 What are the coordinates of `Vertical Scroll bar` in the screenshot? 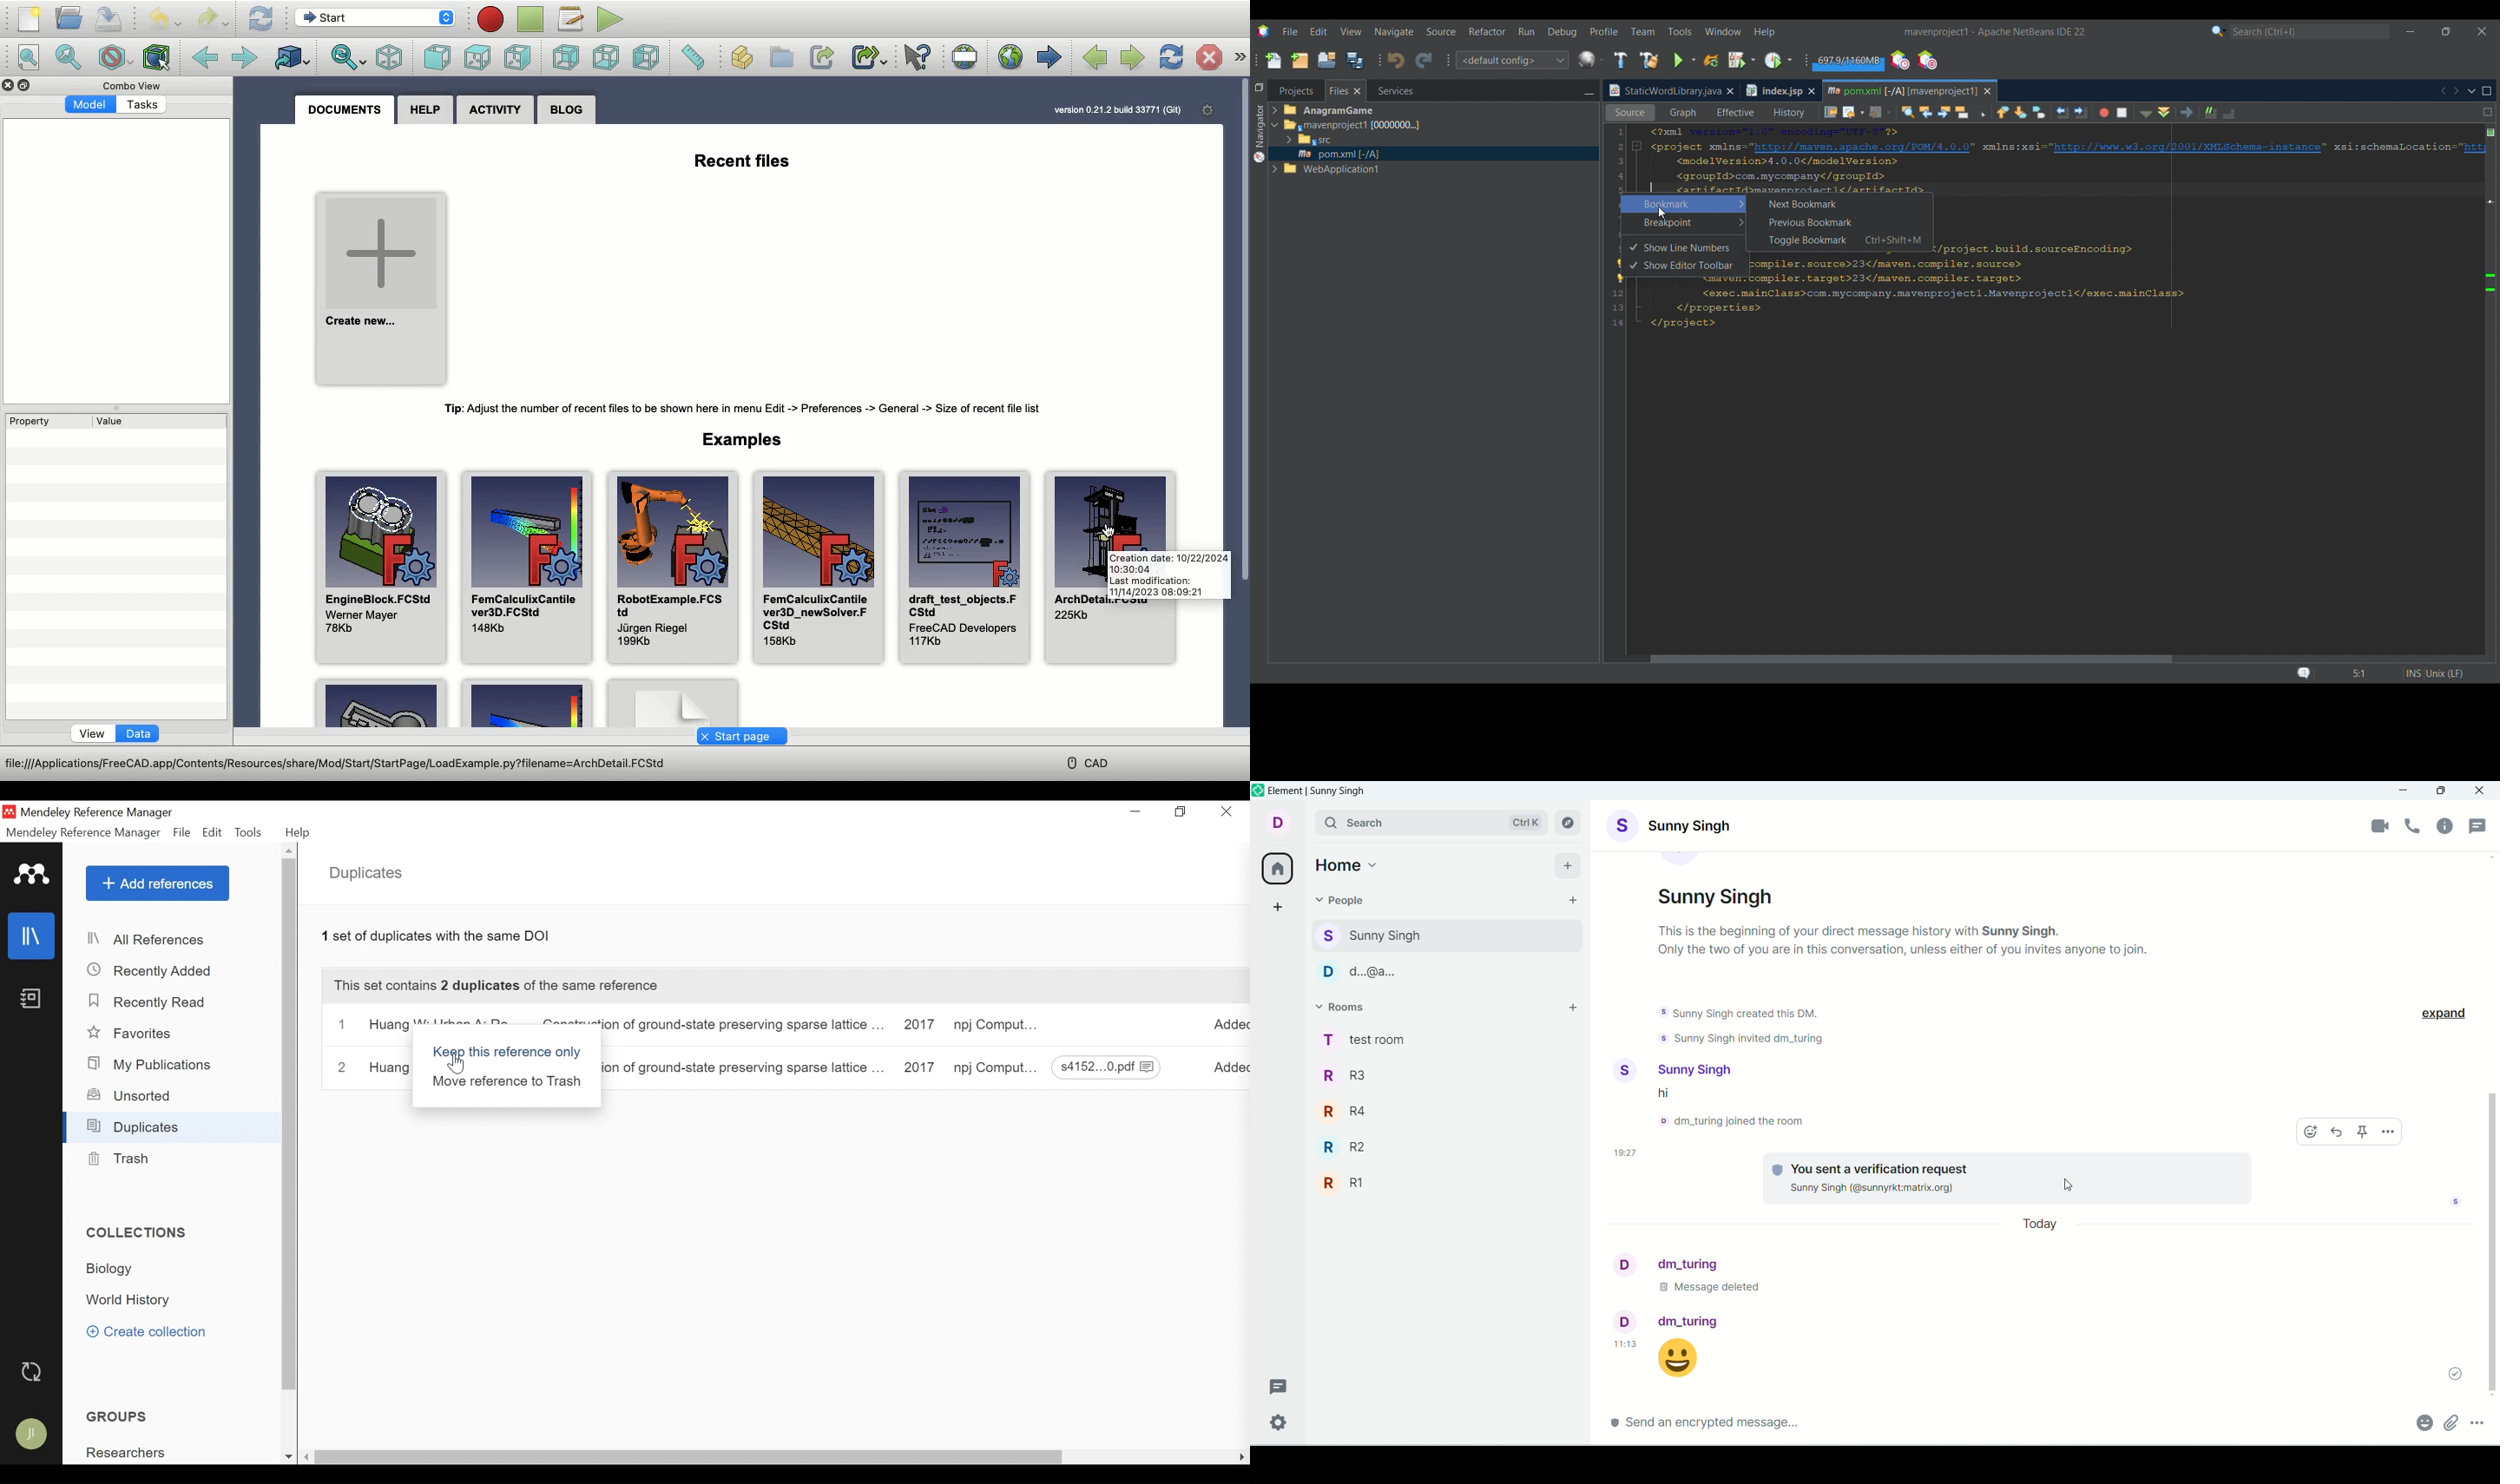 It's located at (290, 1127).